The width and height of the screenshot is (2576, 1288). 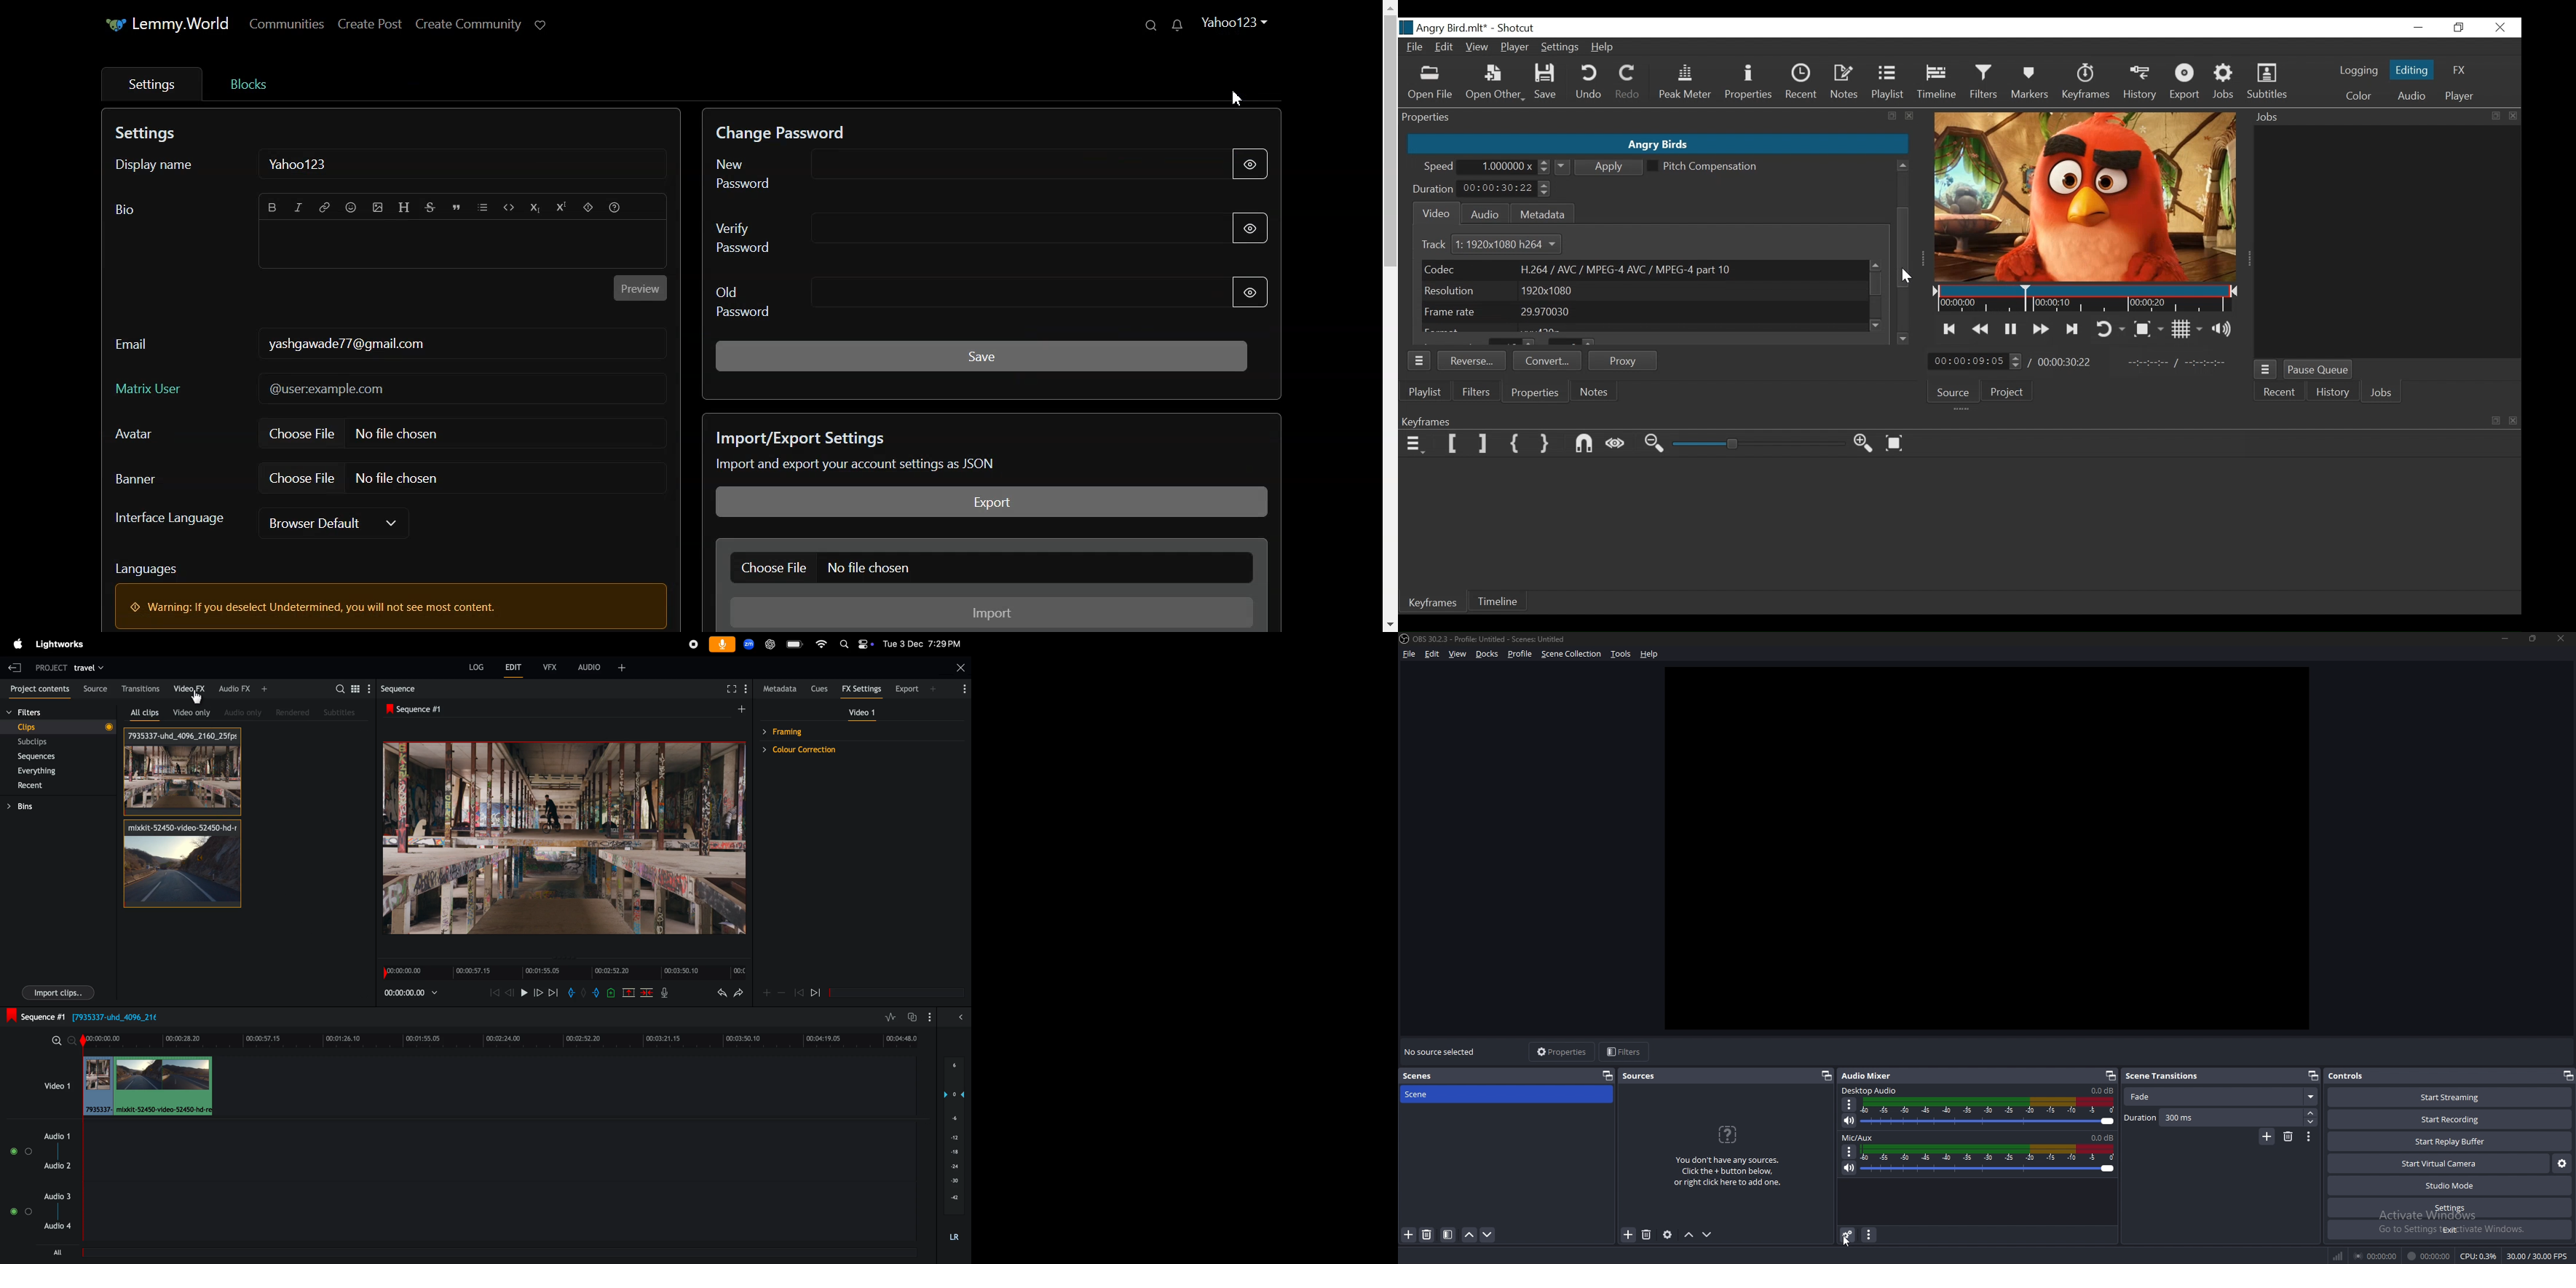 I want to click on Create Post, so click(x=468, y=24).